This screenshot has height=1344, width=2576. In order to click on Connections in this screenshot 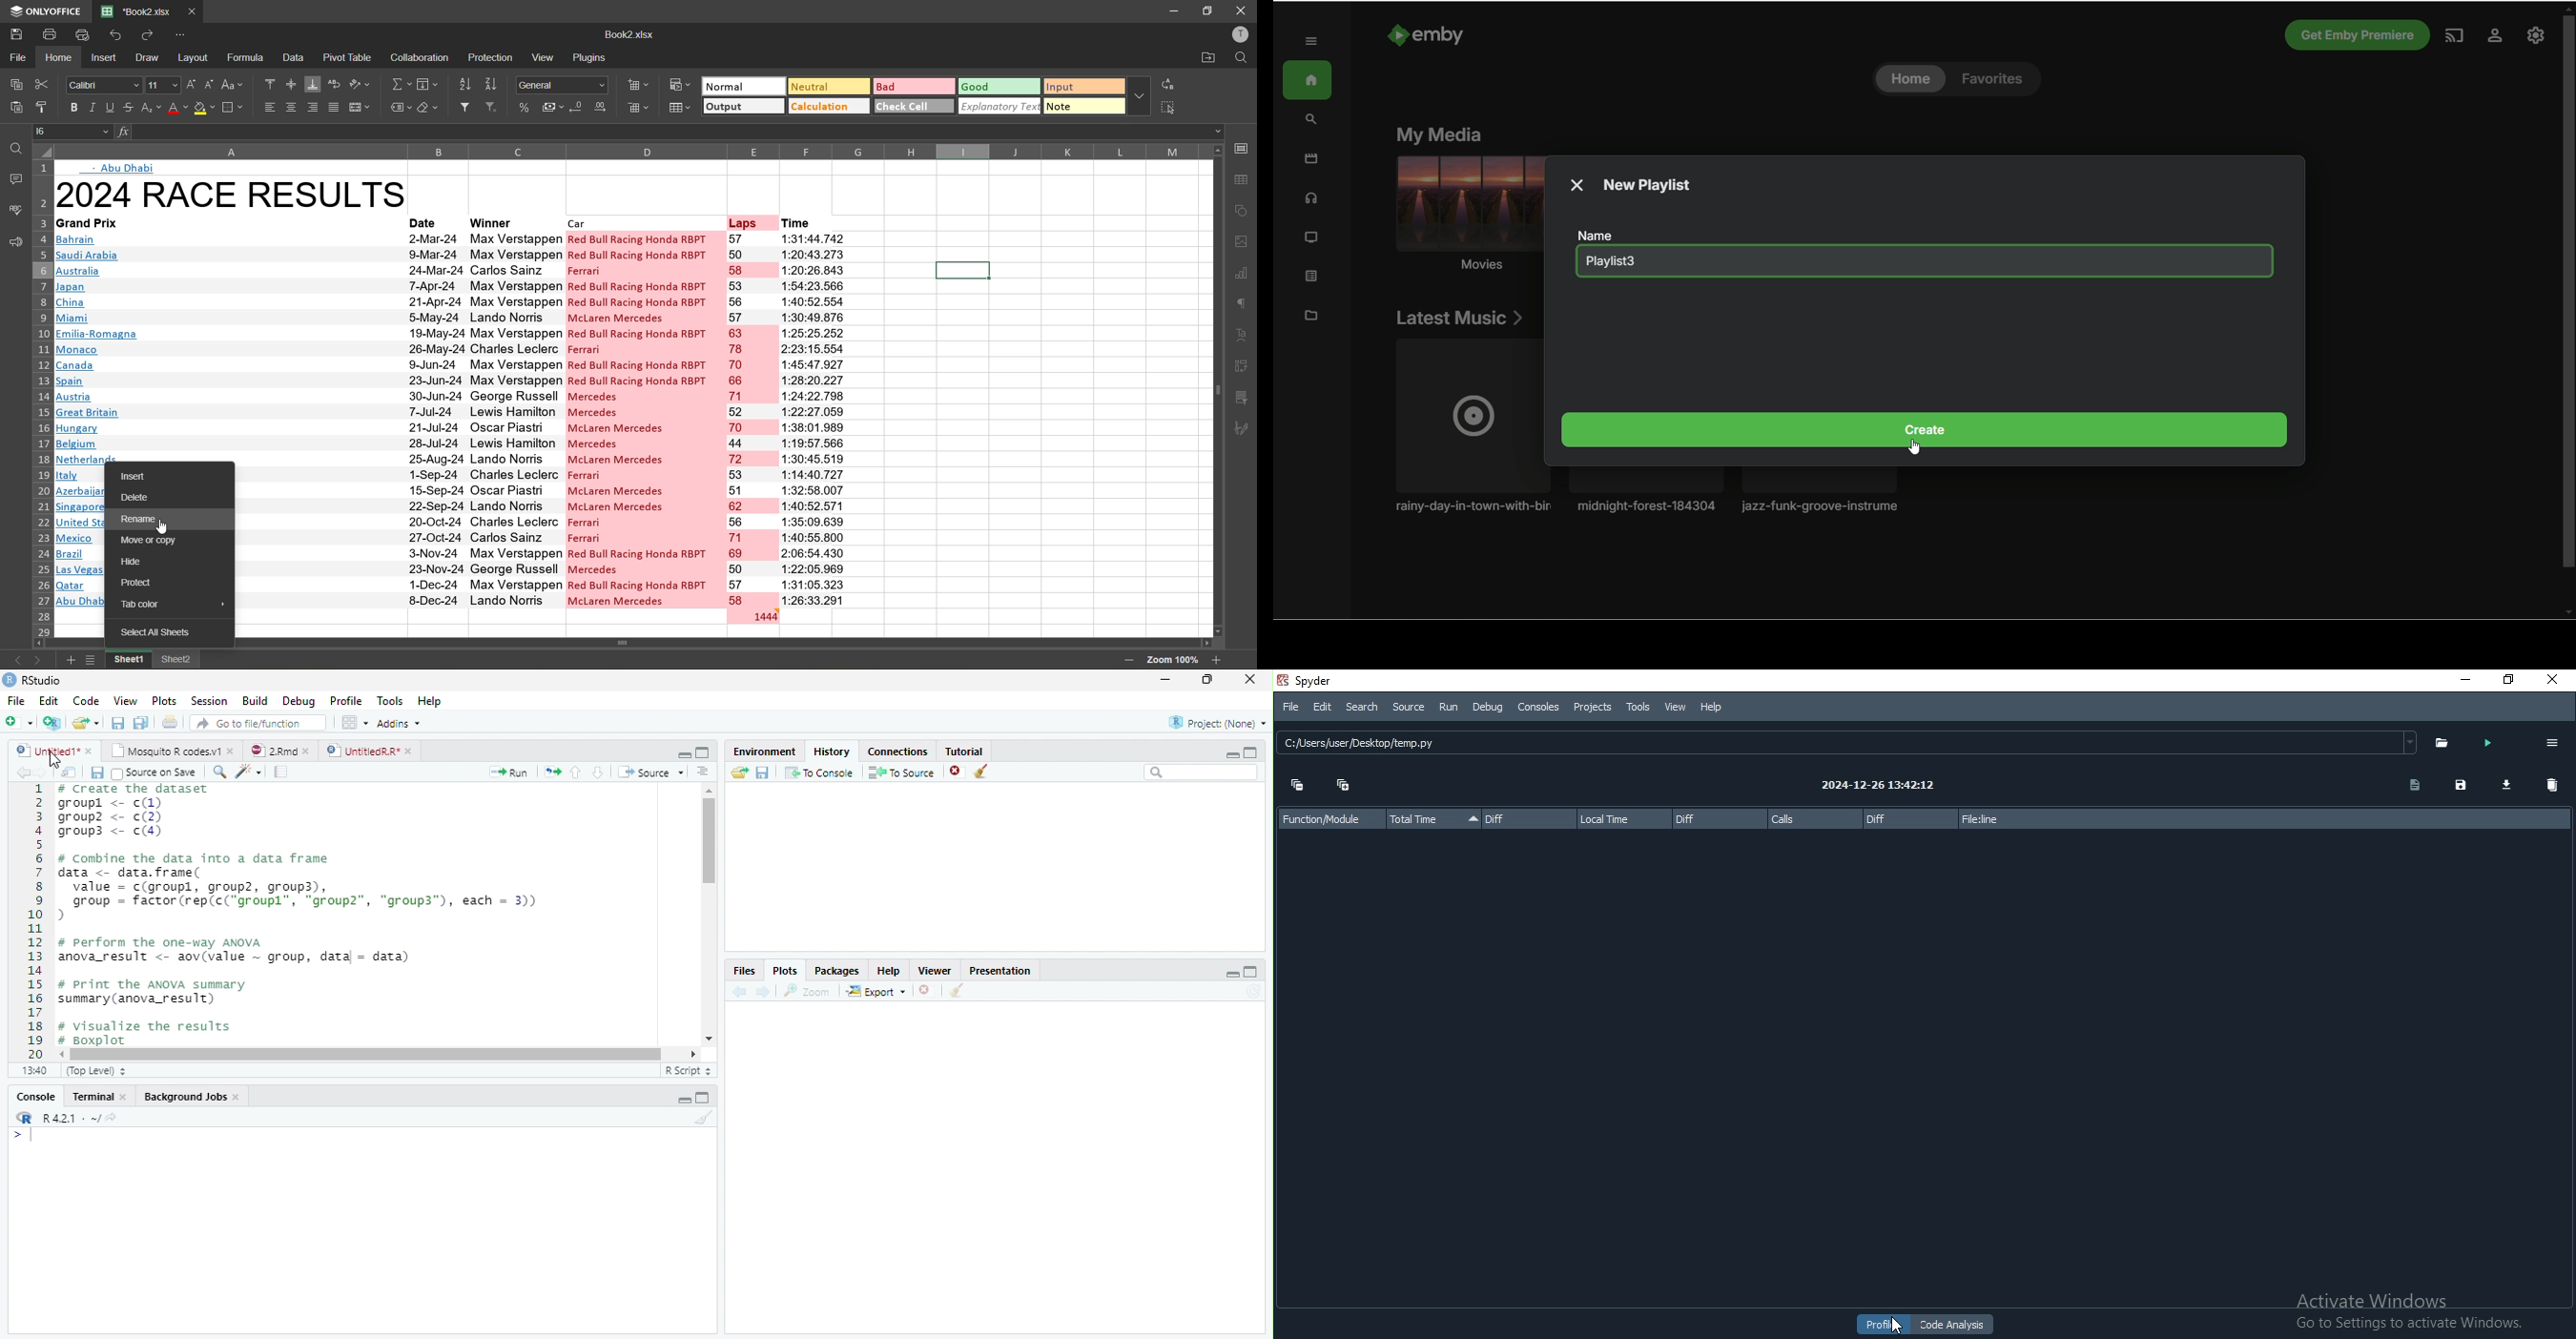, I will do `click(900, 750)`.